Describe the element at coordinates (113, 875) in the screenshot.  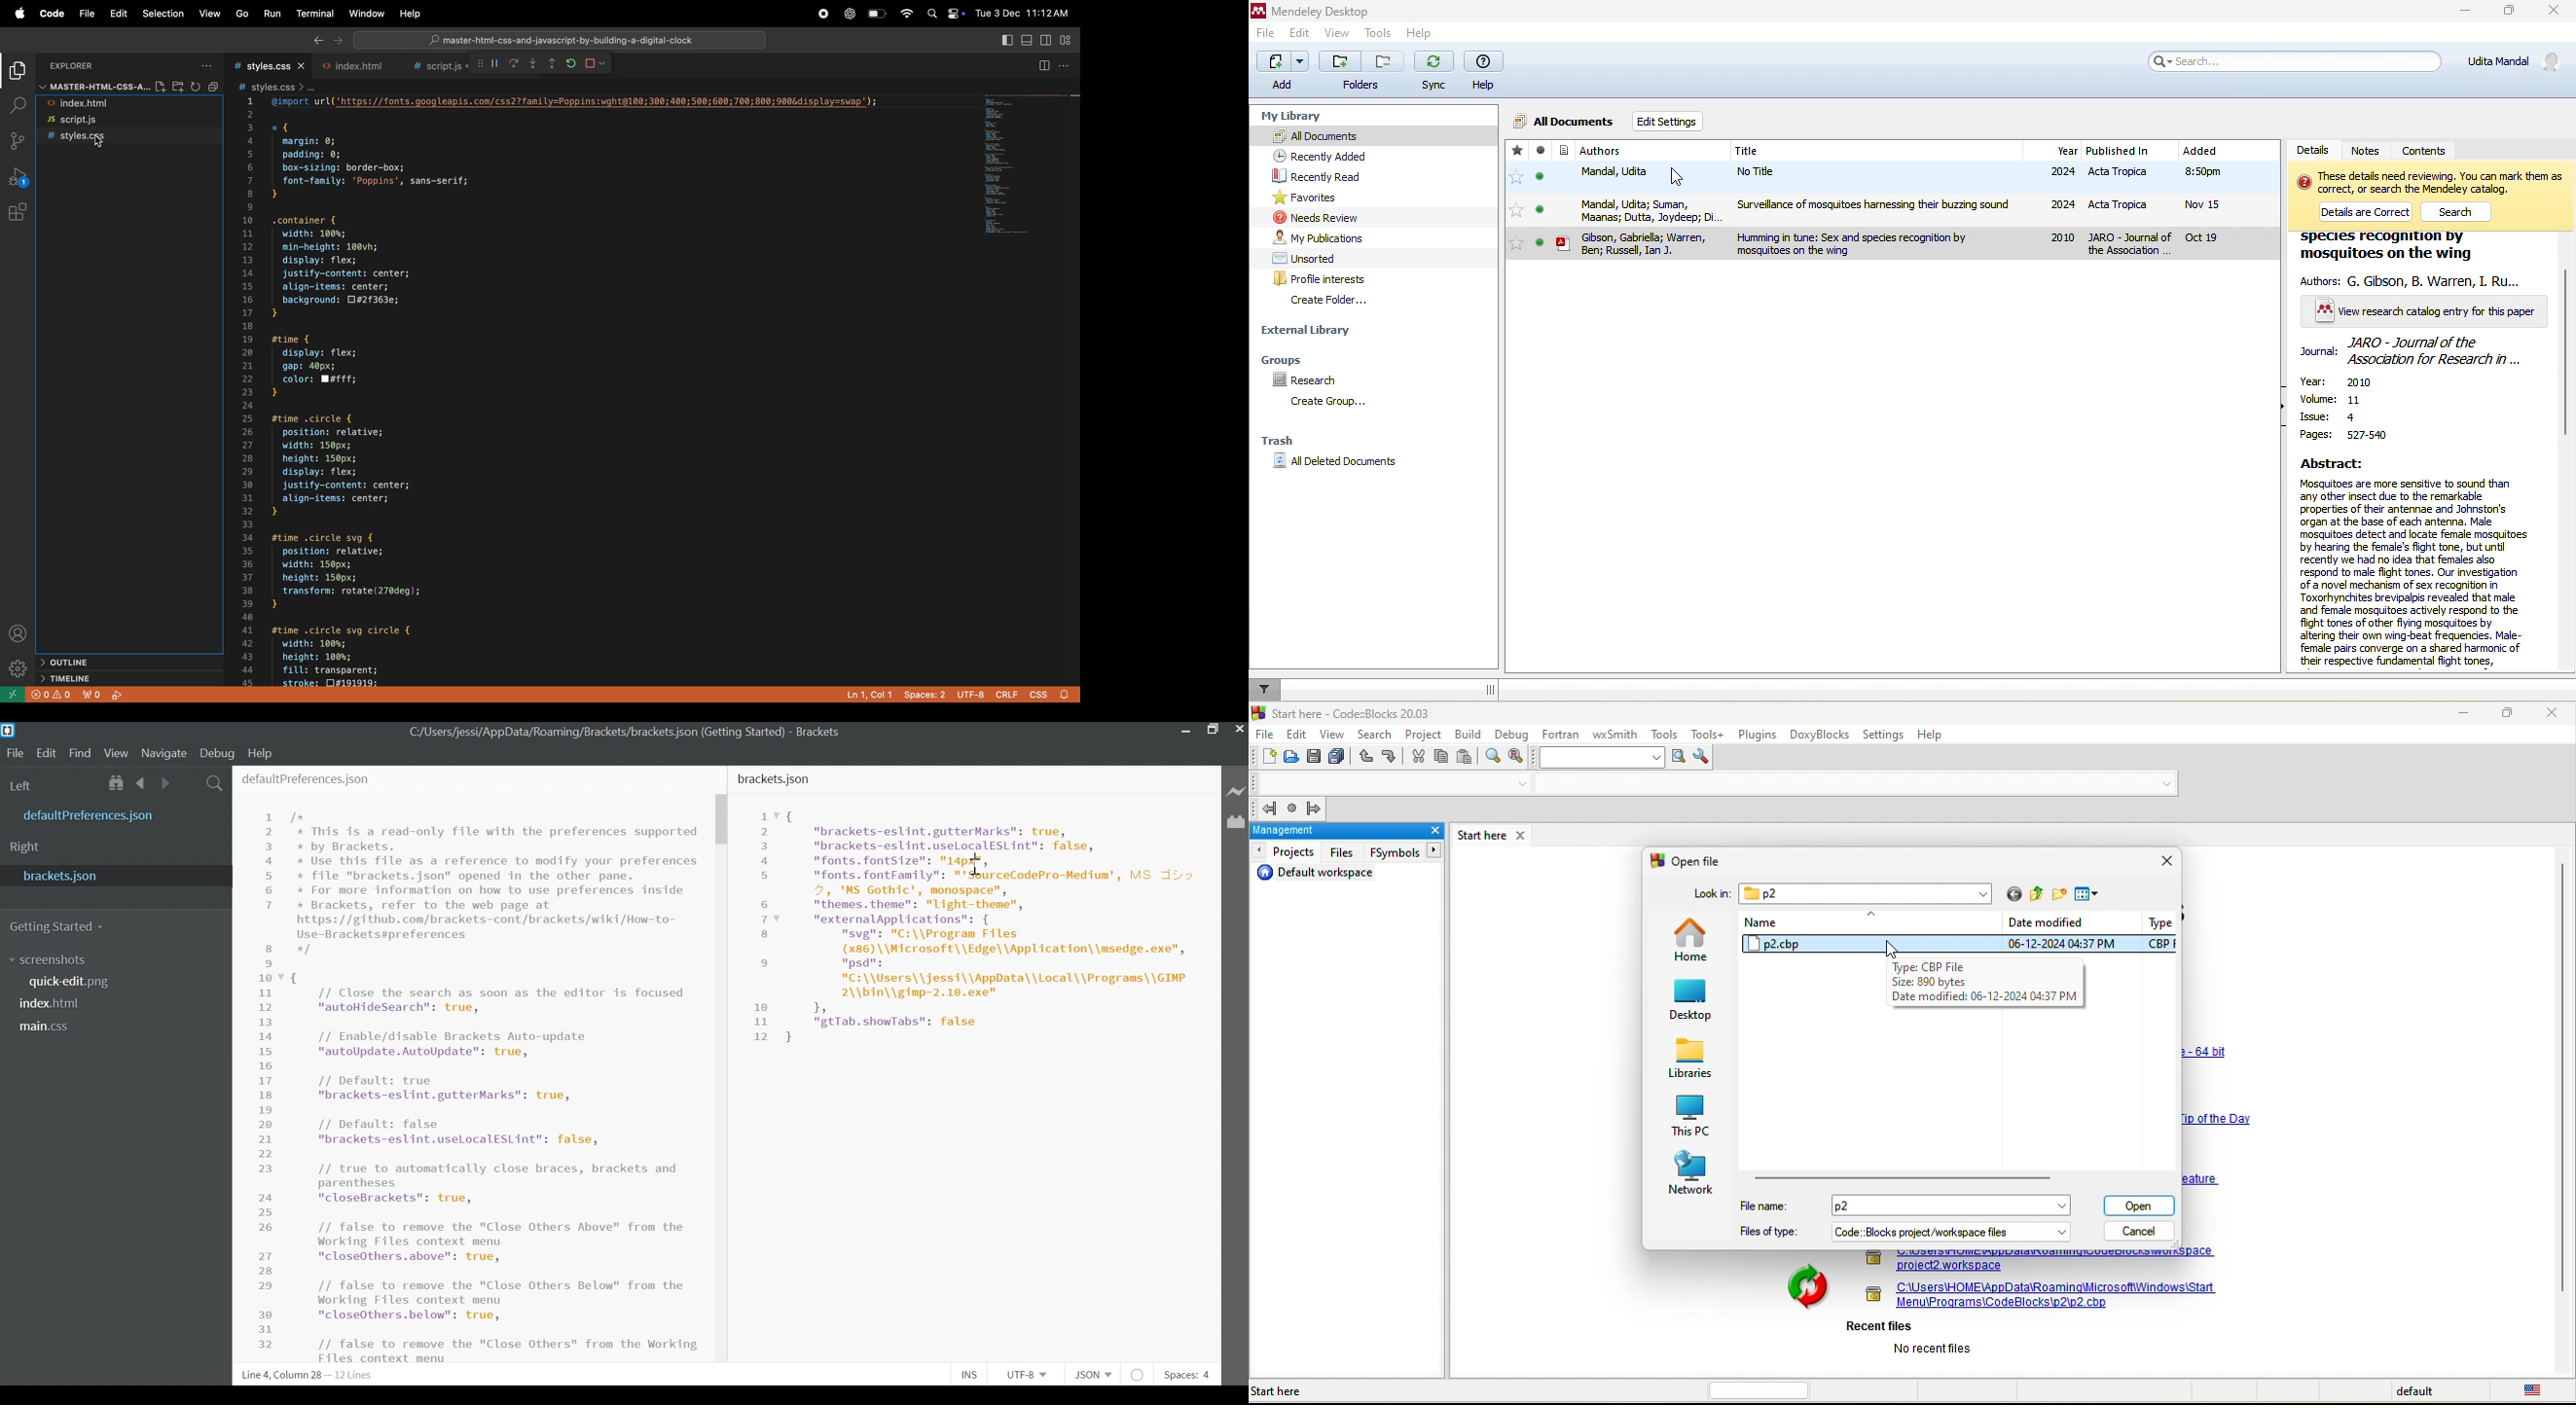
I see `bracket.json` at that location.